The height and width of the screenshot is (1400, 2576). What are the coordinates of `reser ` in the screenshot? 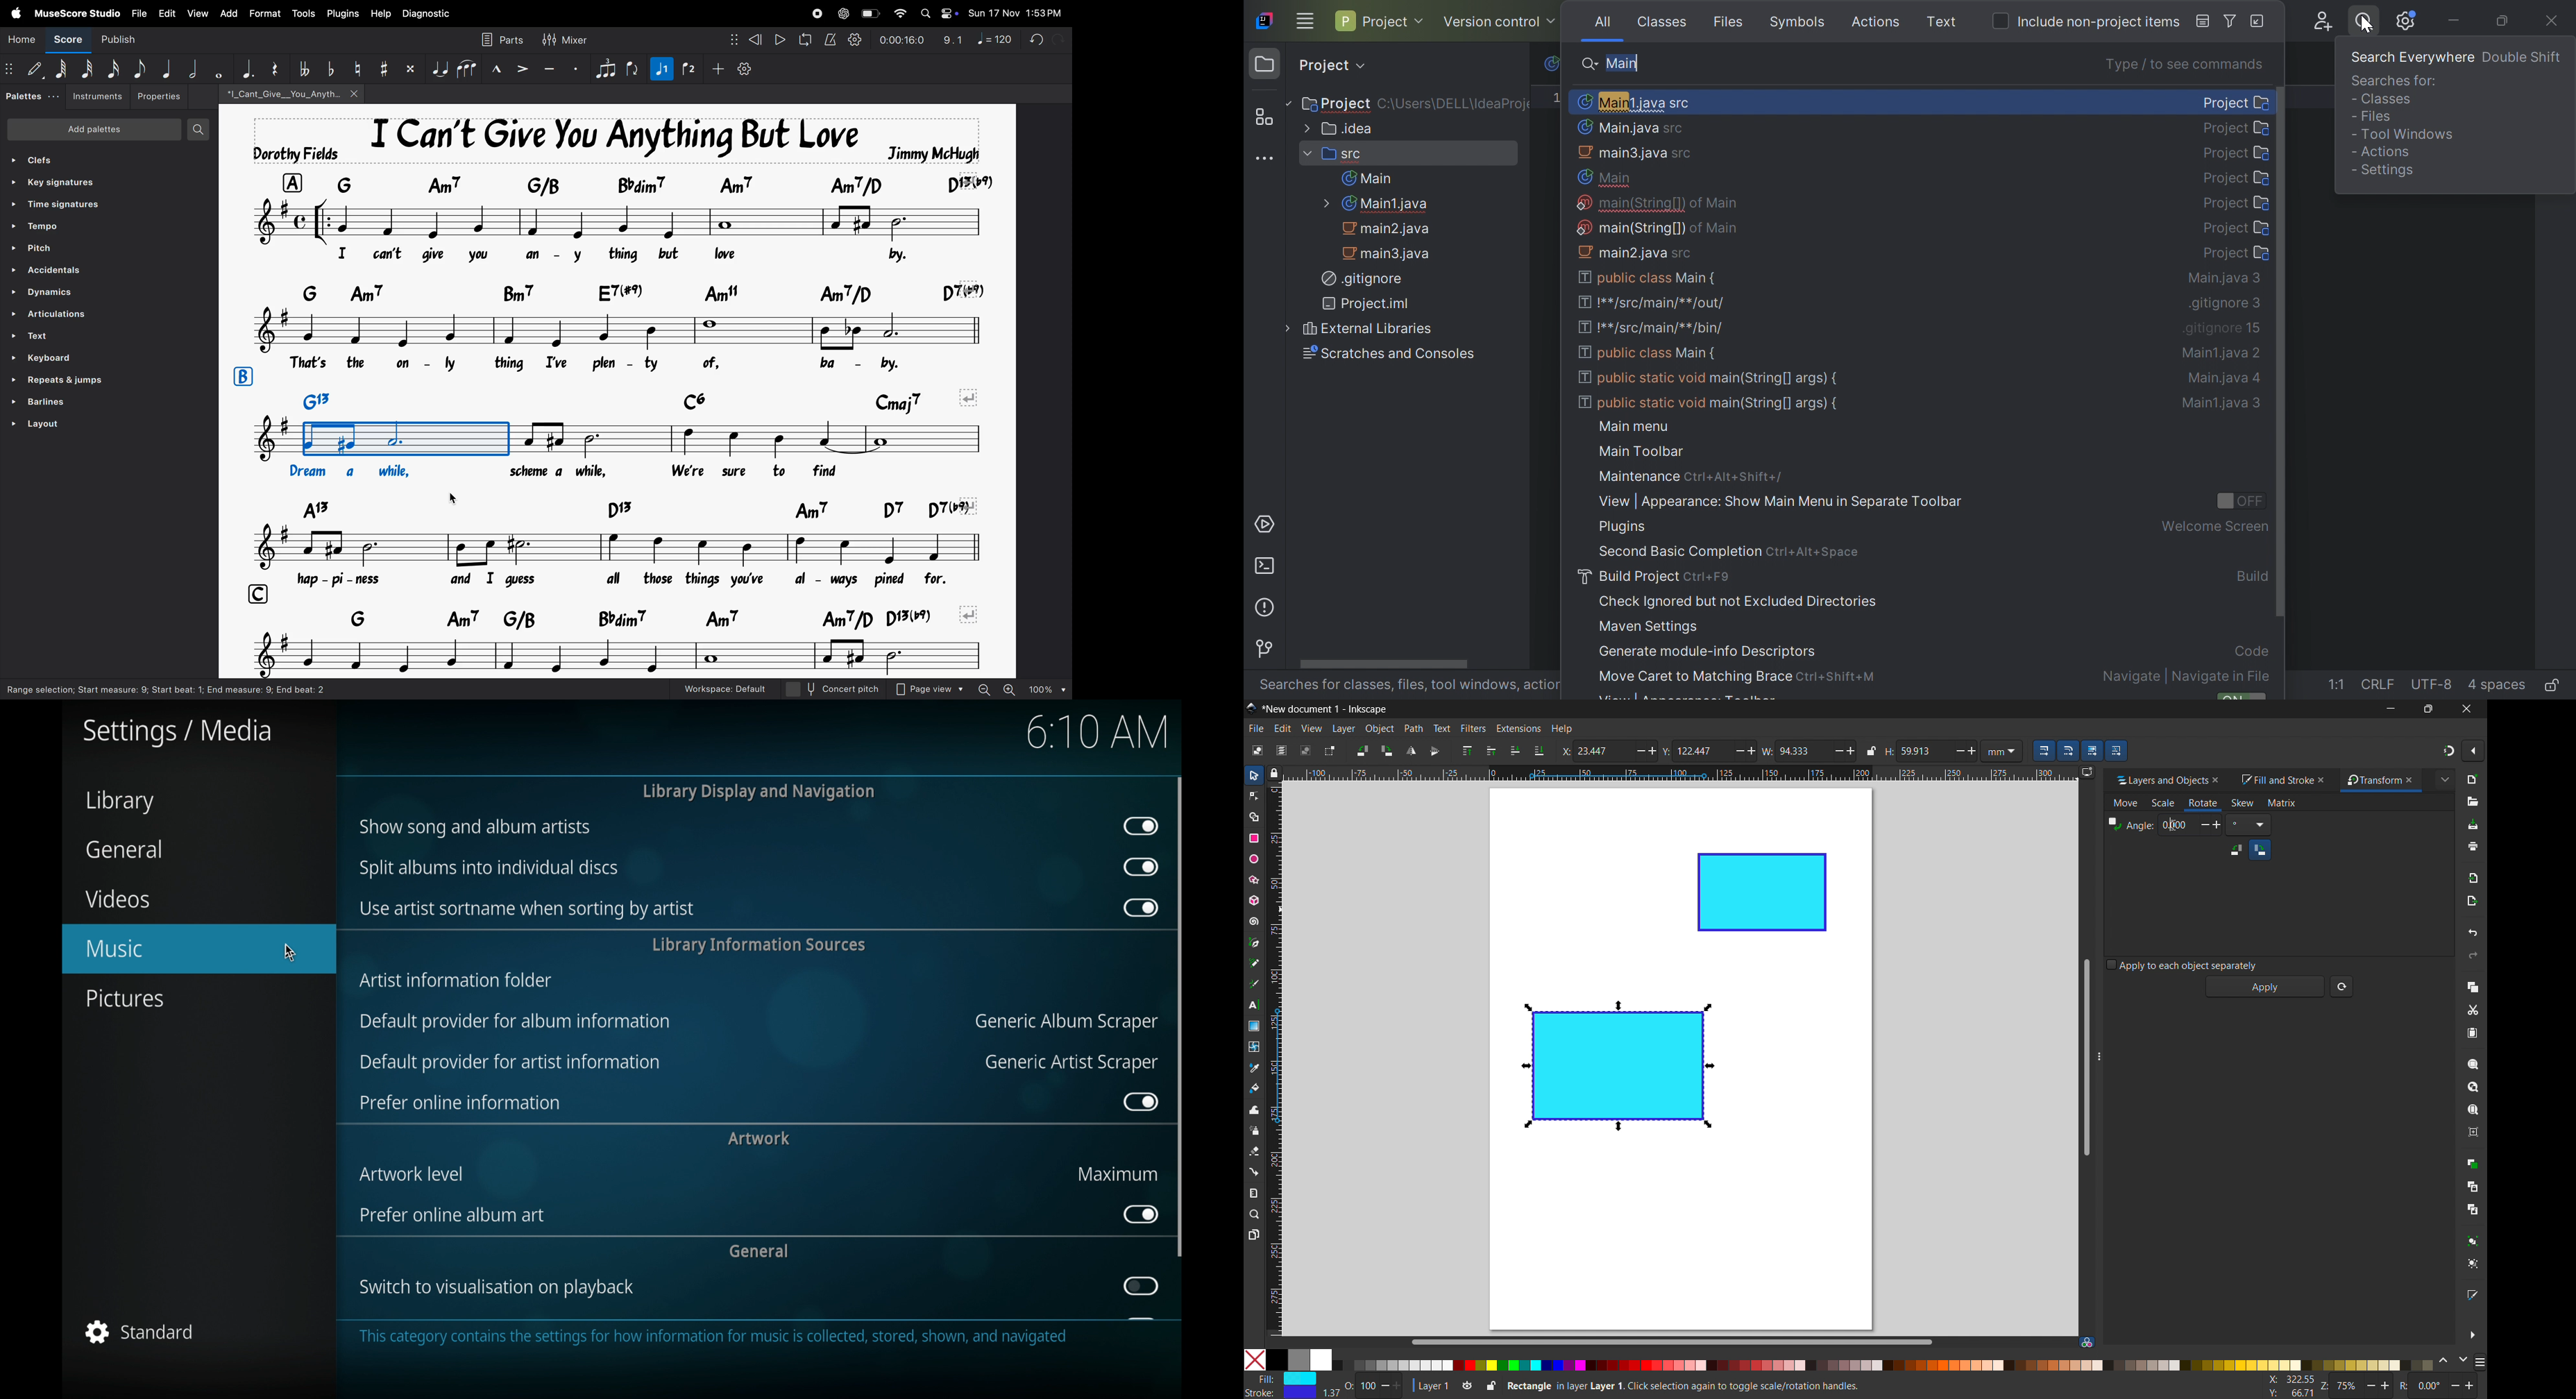 It's located at (277, 68).